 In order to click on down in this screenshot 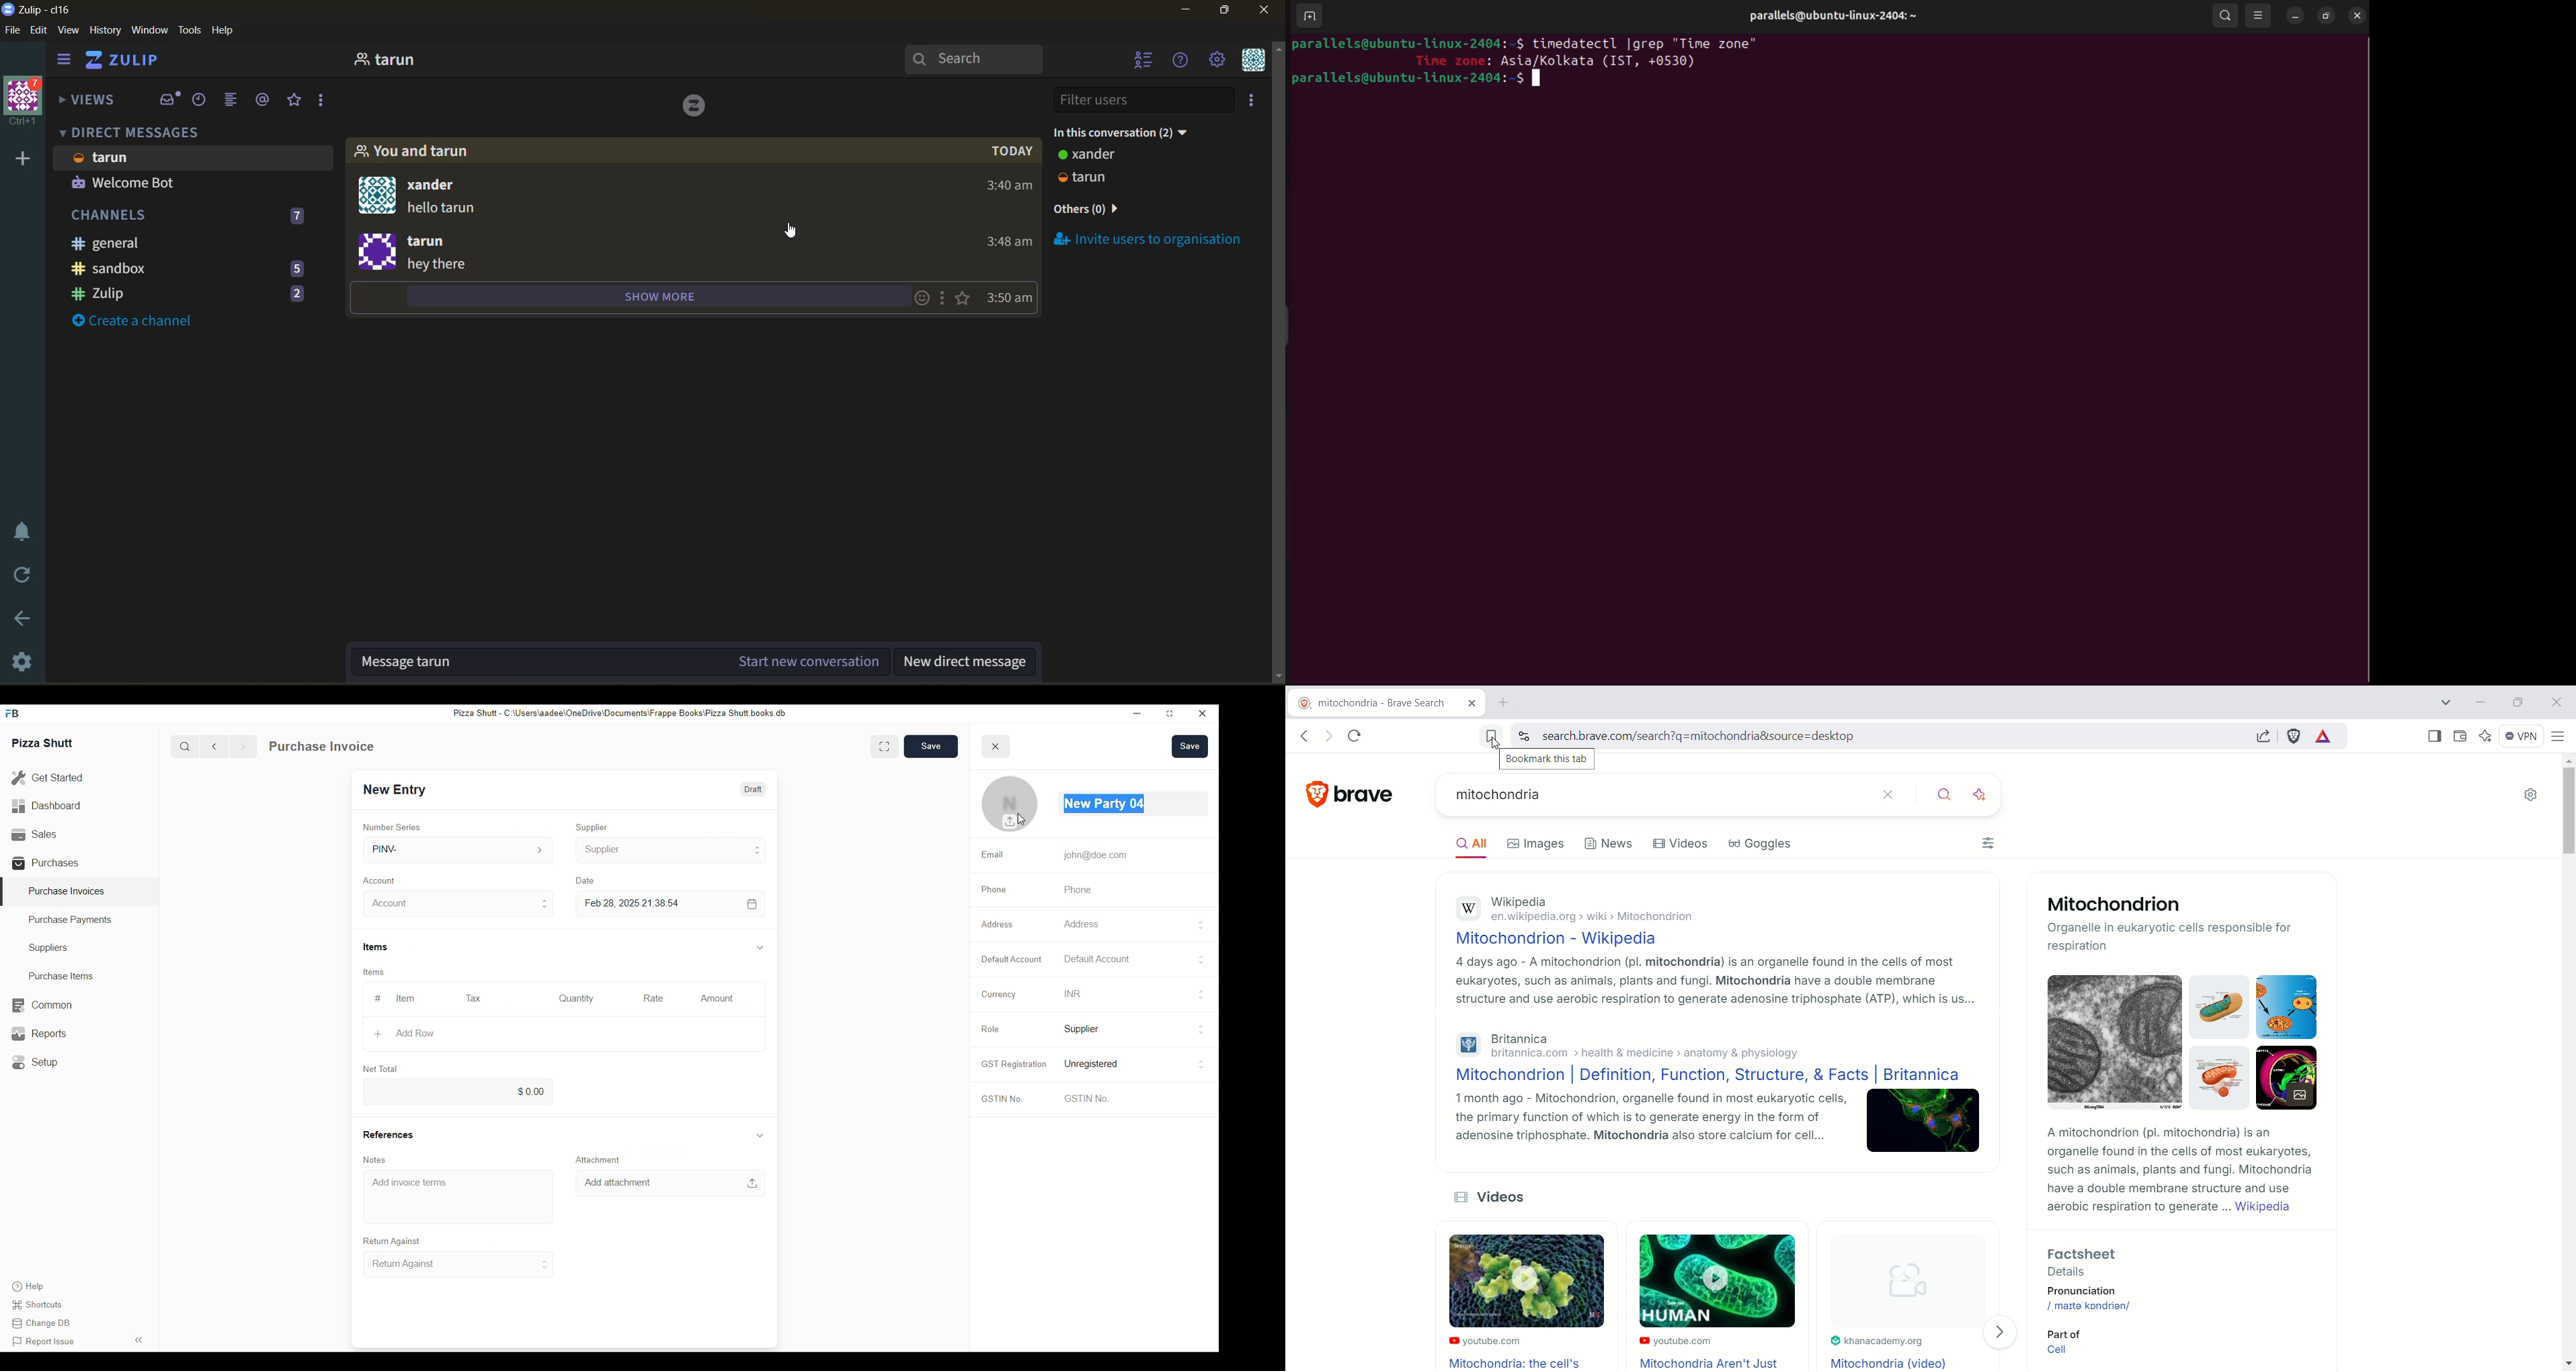, I will do `click(760, 1134)`.